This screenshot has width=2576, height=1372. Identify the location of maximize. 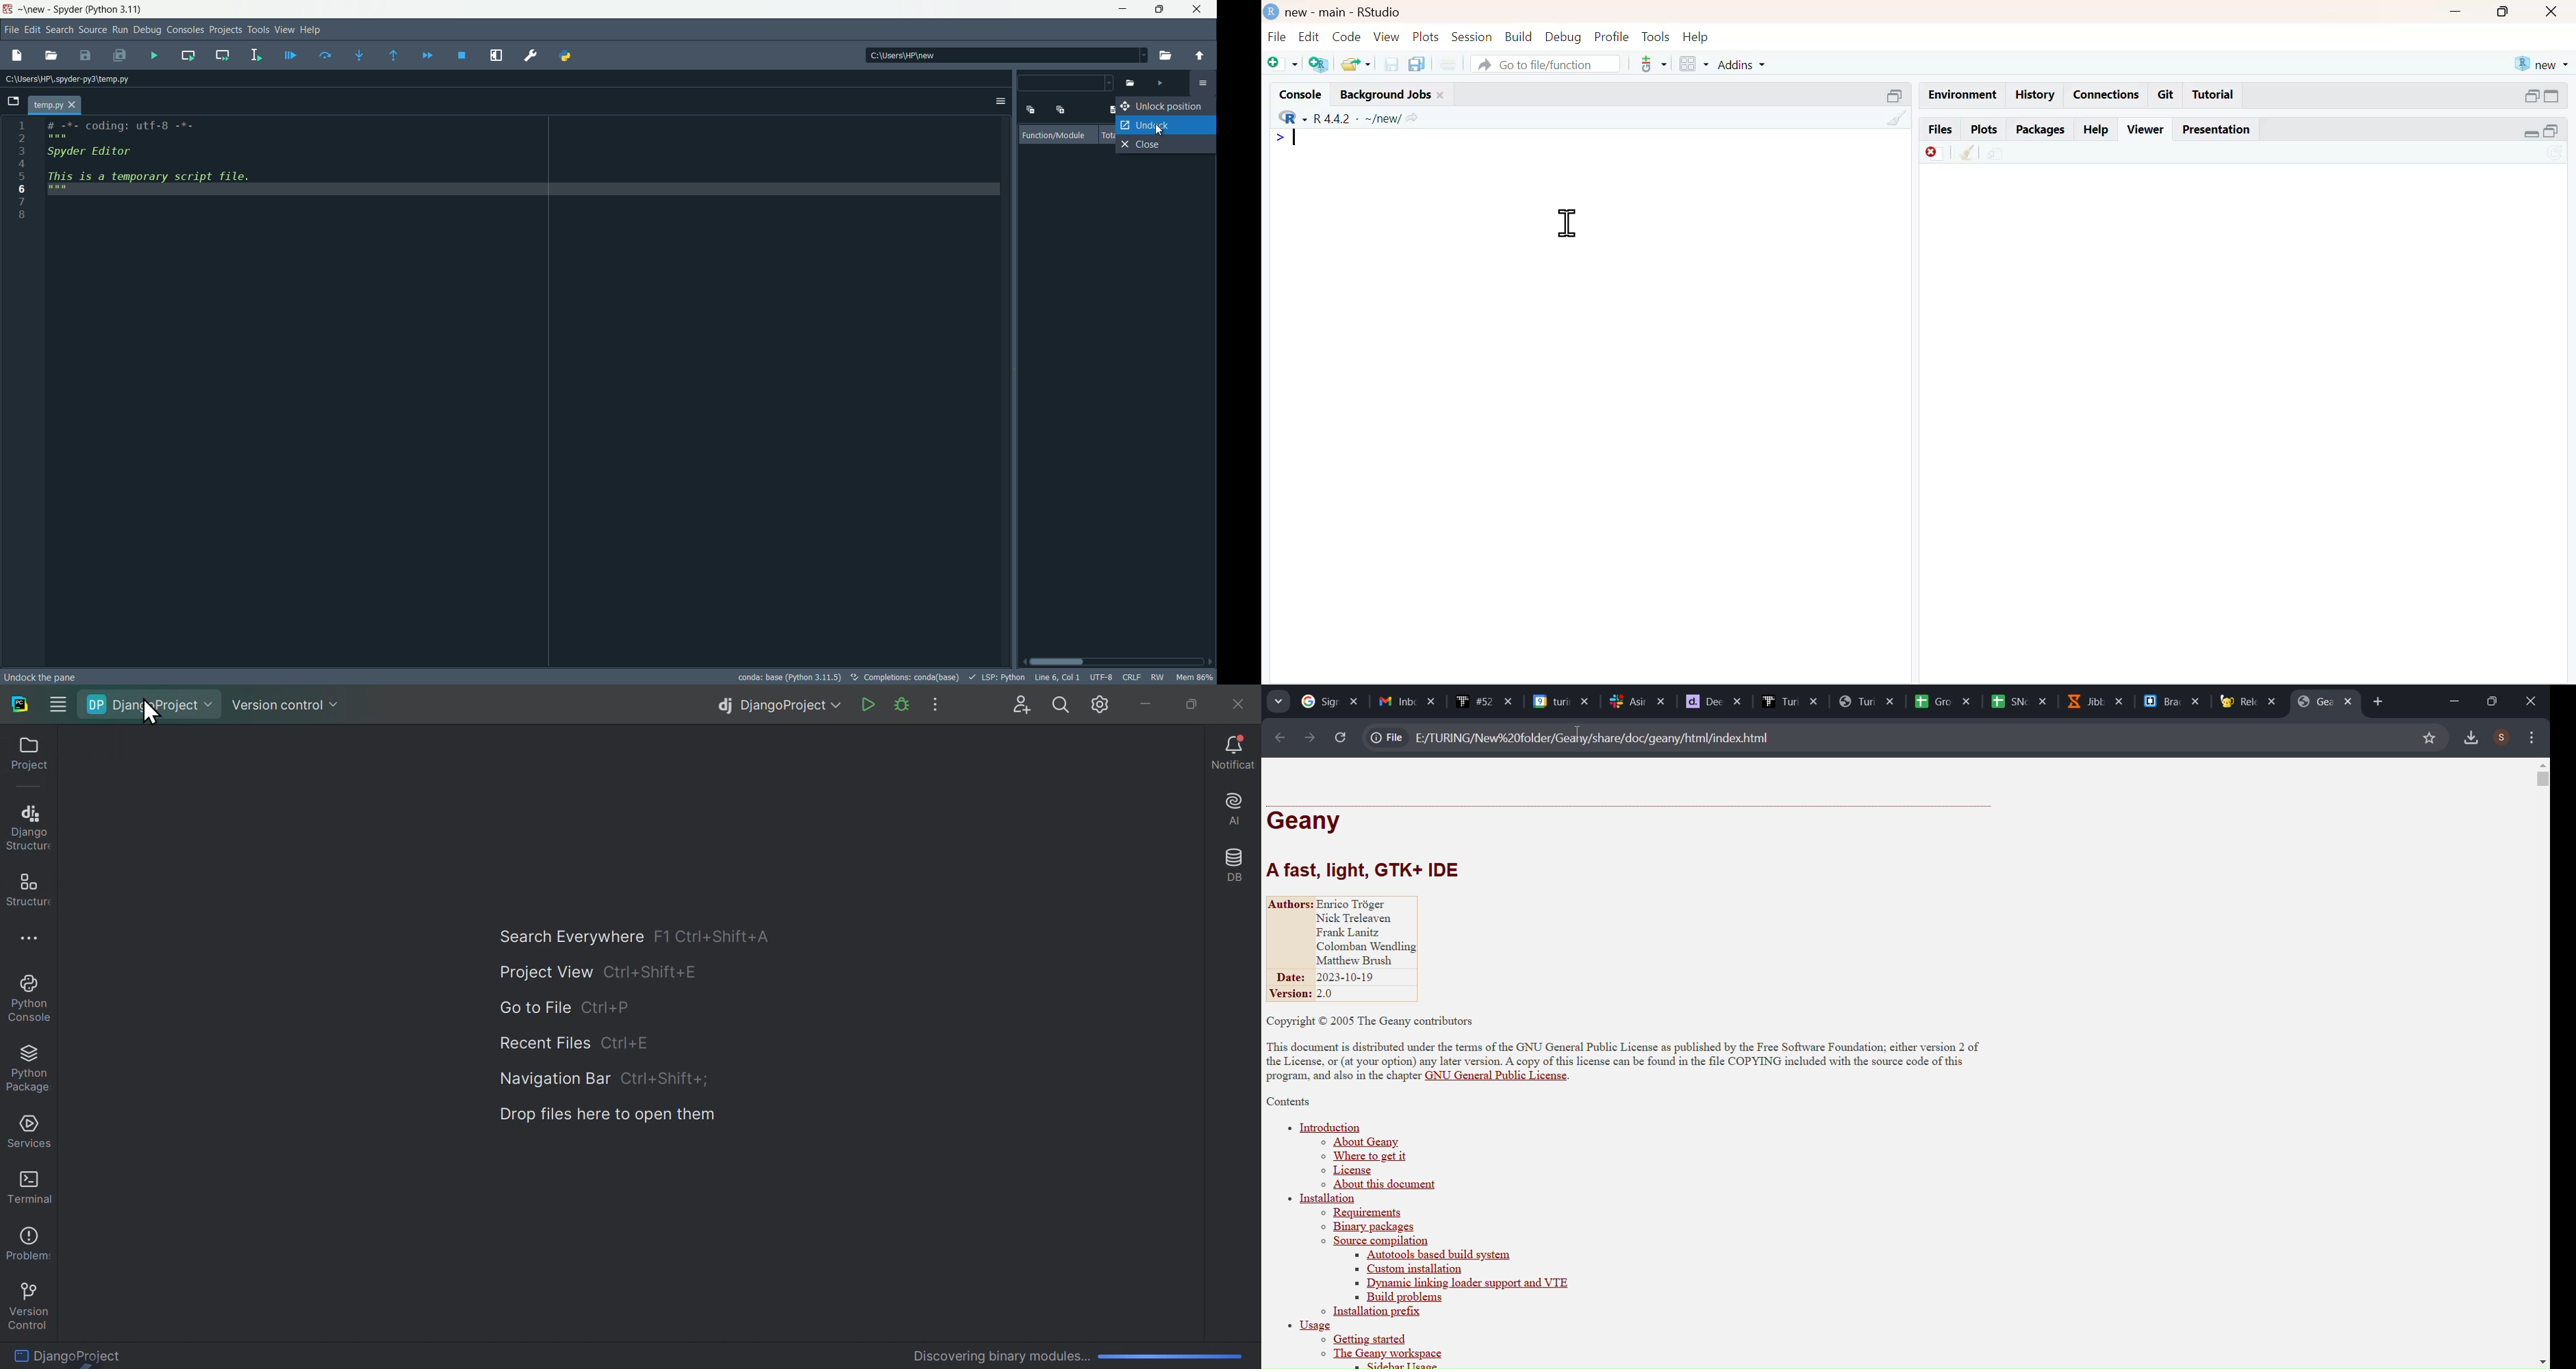
(1159, 10).